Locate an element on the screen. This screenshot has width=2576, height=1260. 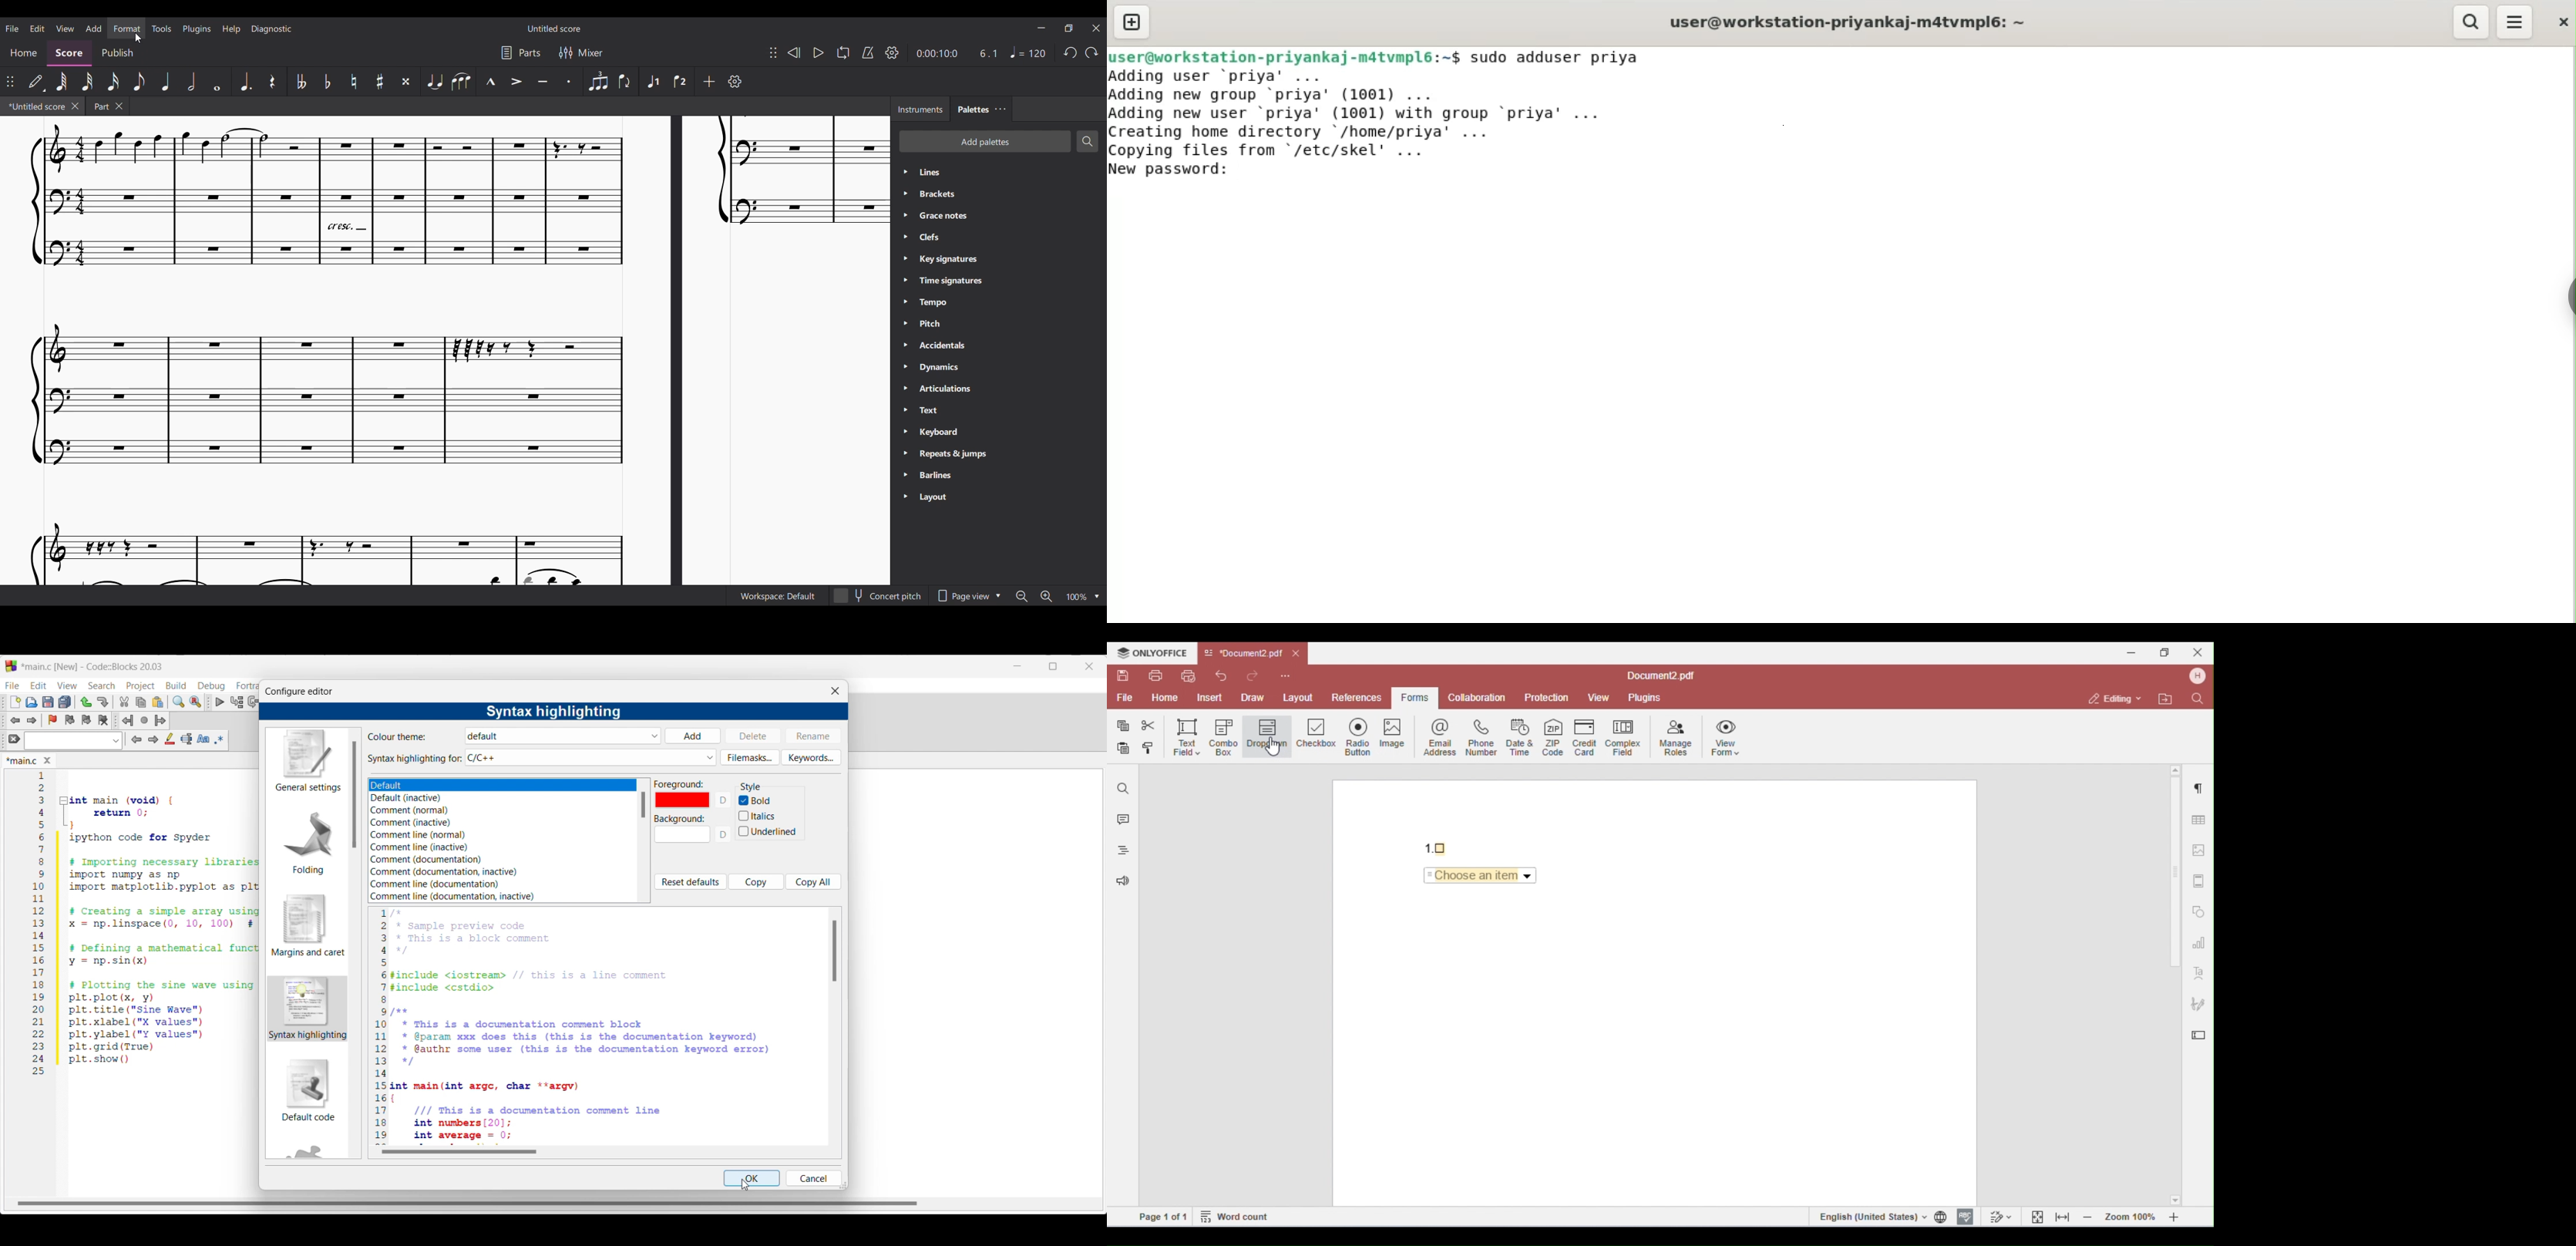
Minimize is located at coordinates (1041, 28).